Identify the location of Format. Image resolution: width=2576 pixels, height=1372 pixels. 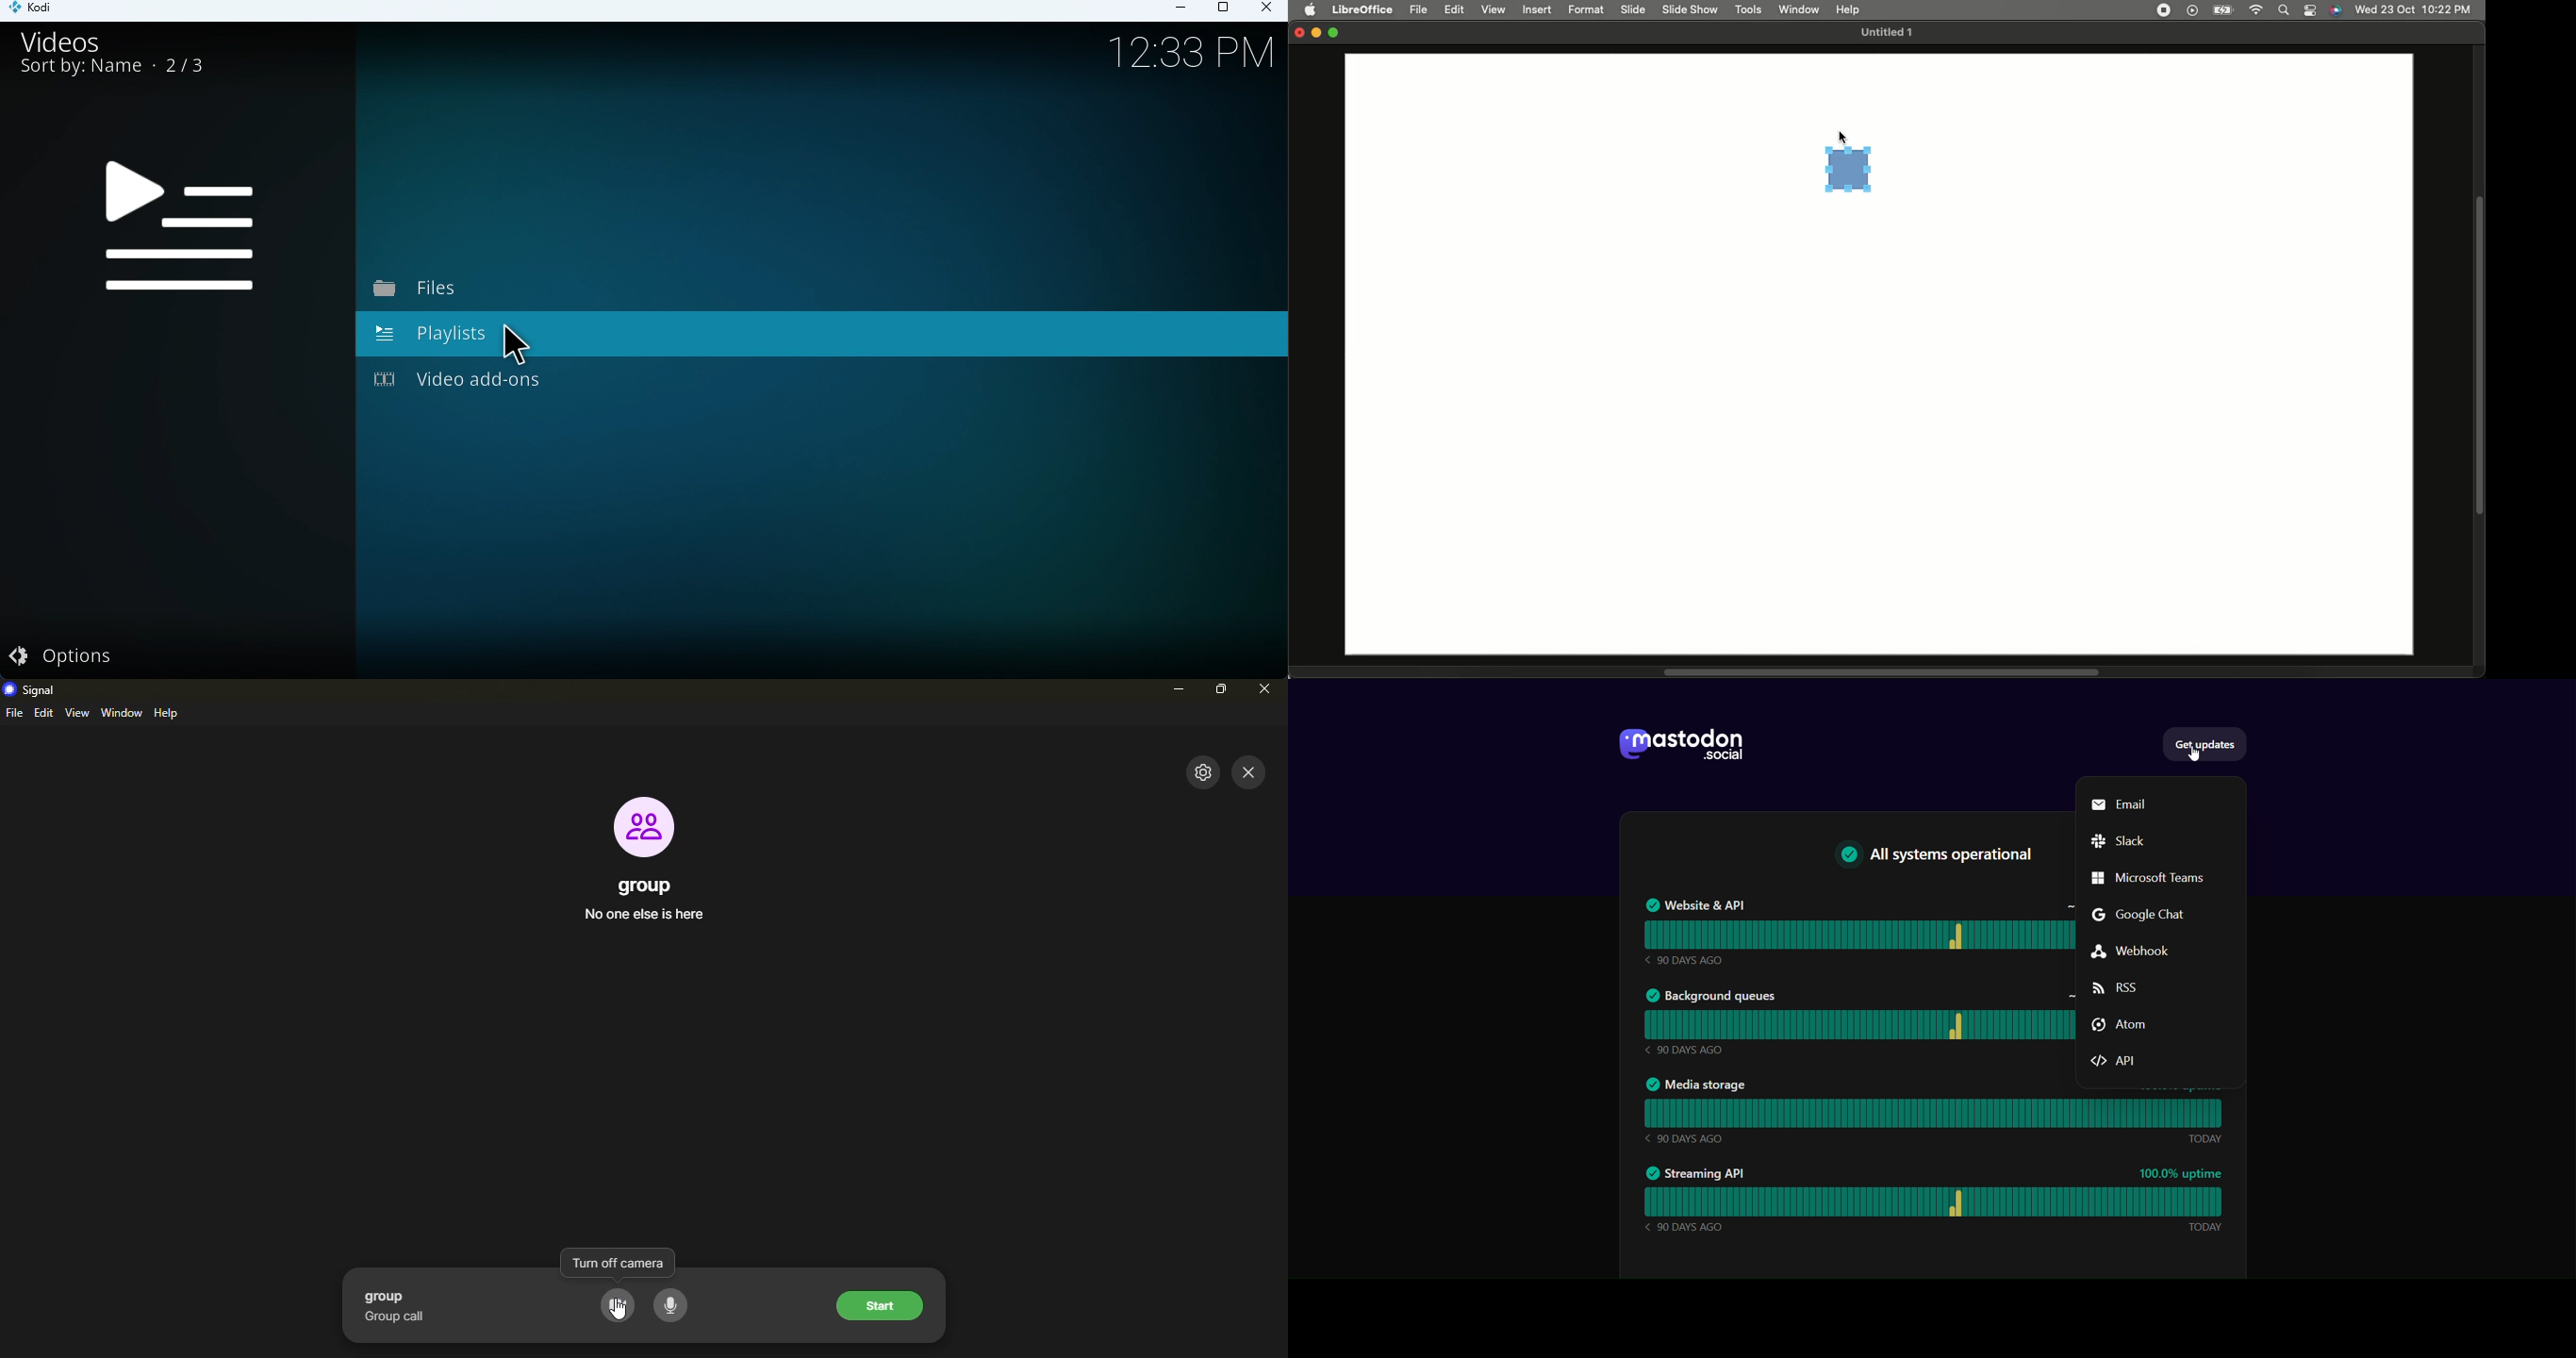
(1590, 11).